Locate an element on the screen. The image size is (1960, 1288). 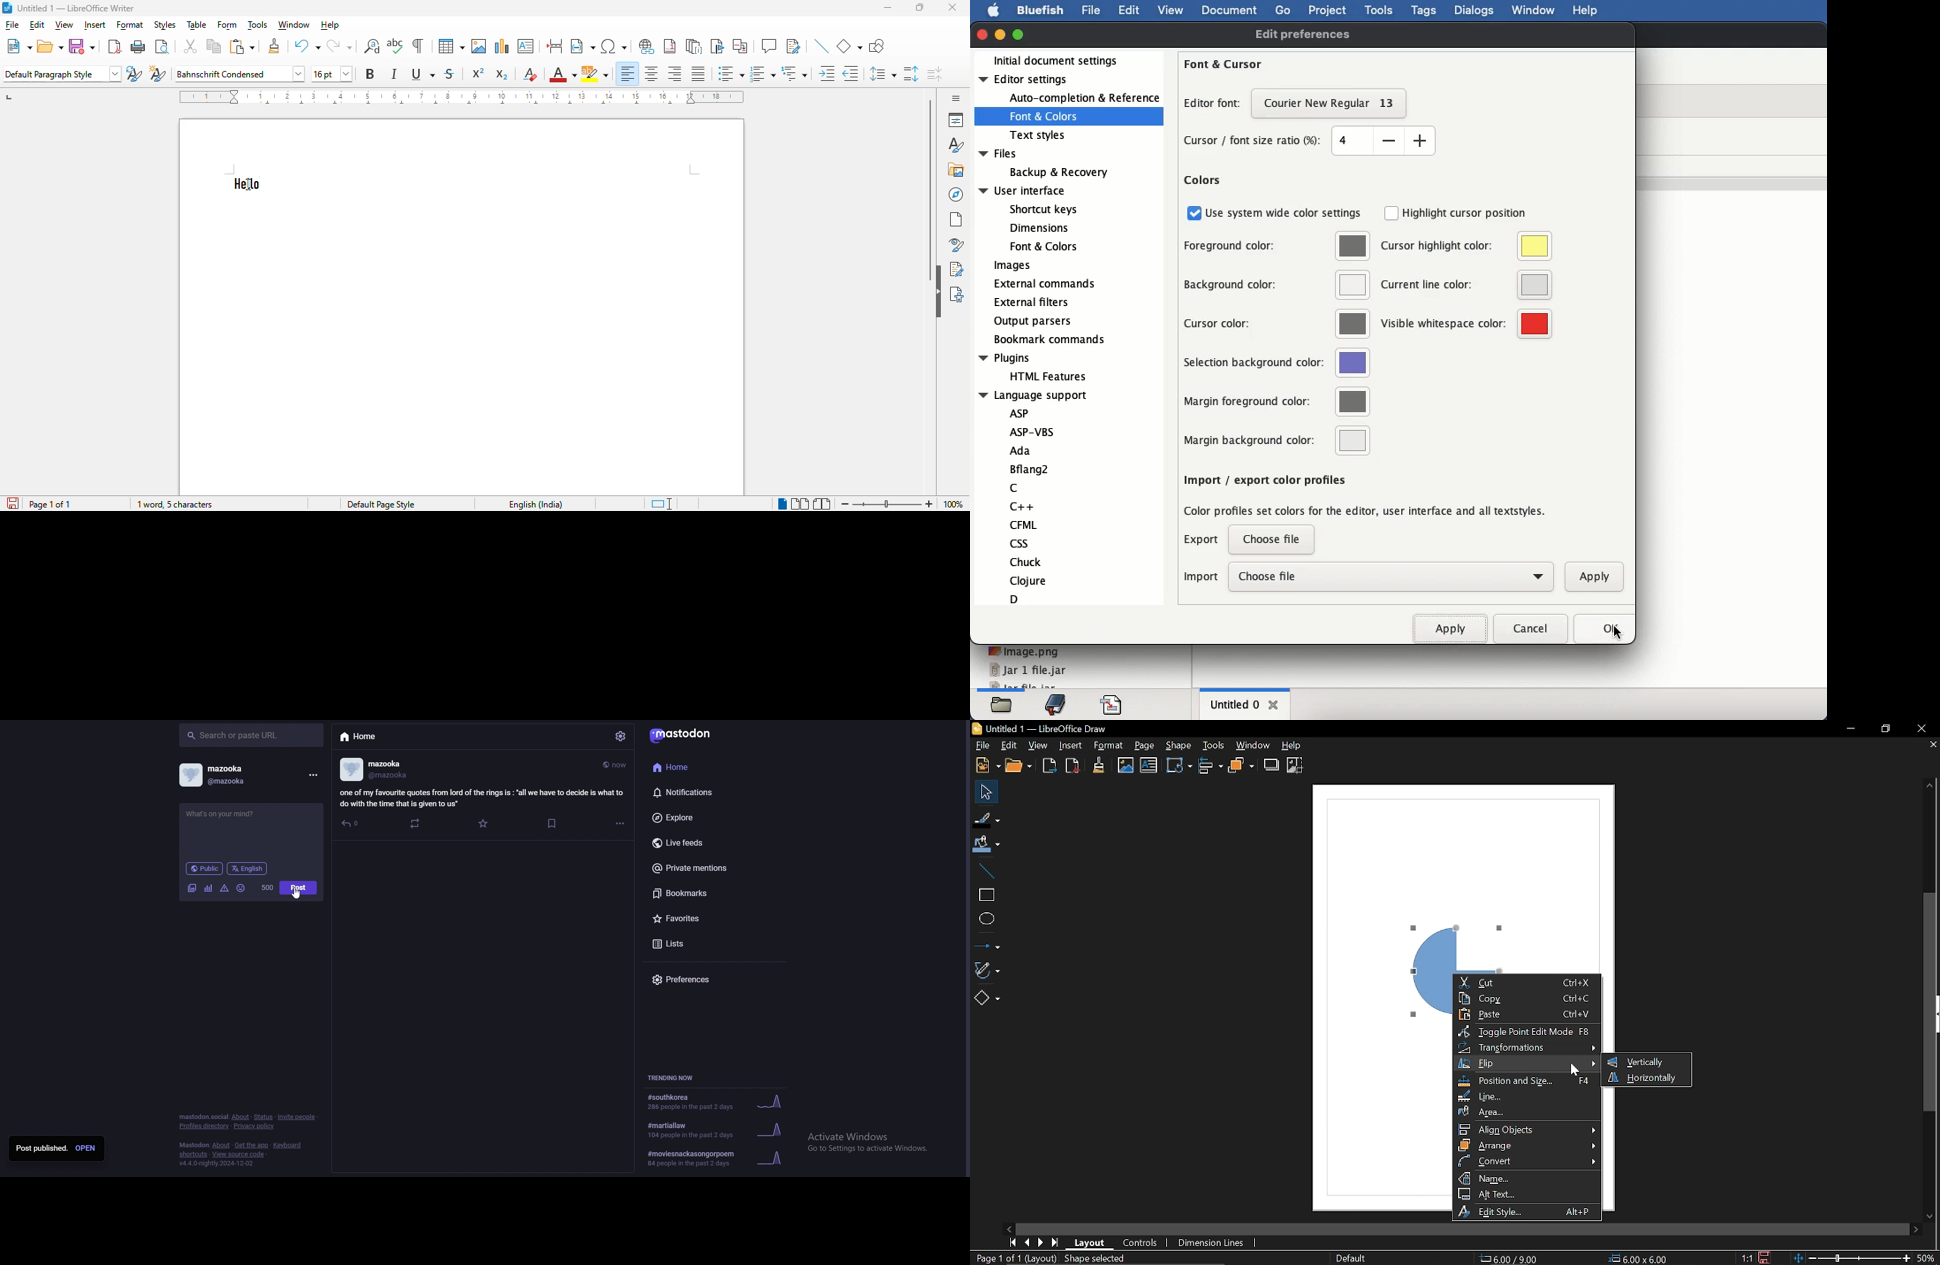
Help is located at coordinates (1294, 747).